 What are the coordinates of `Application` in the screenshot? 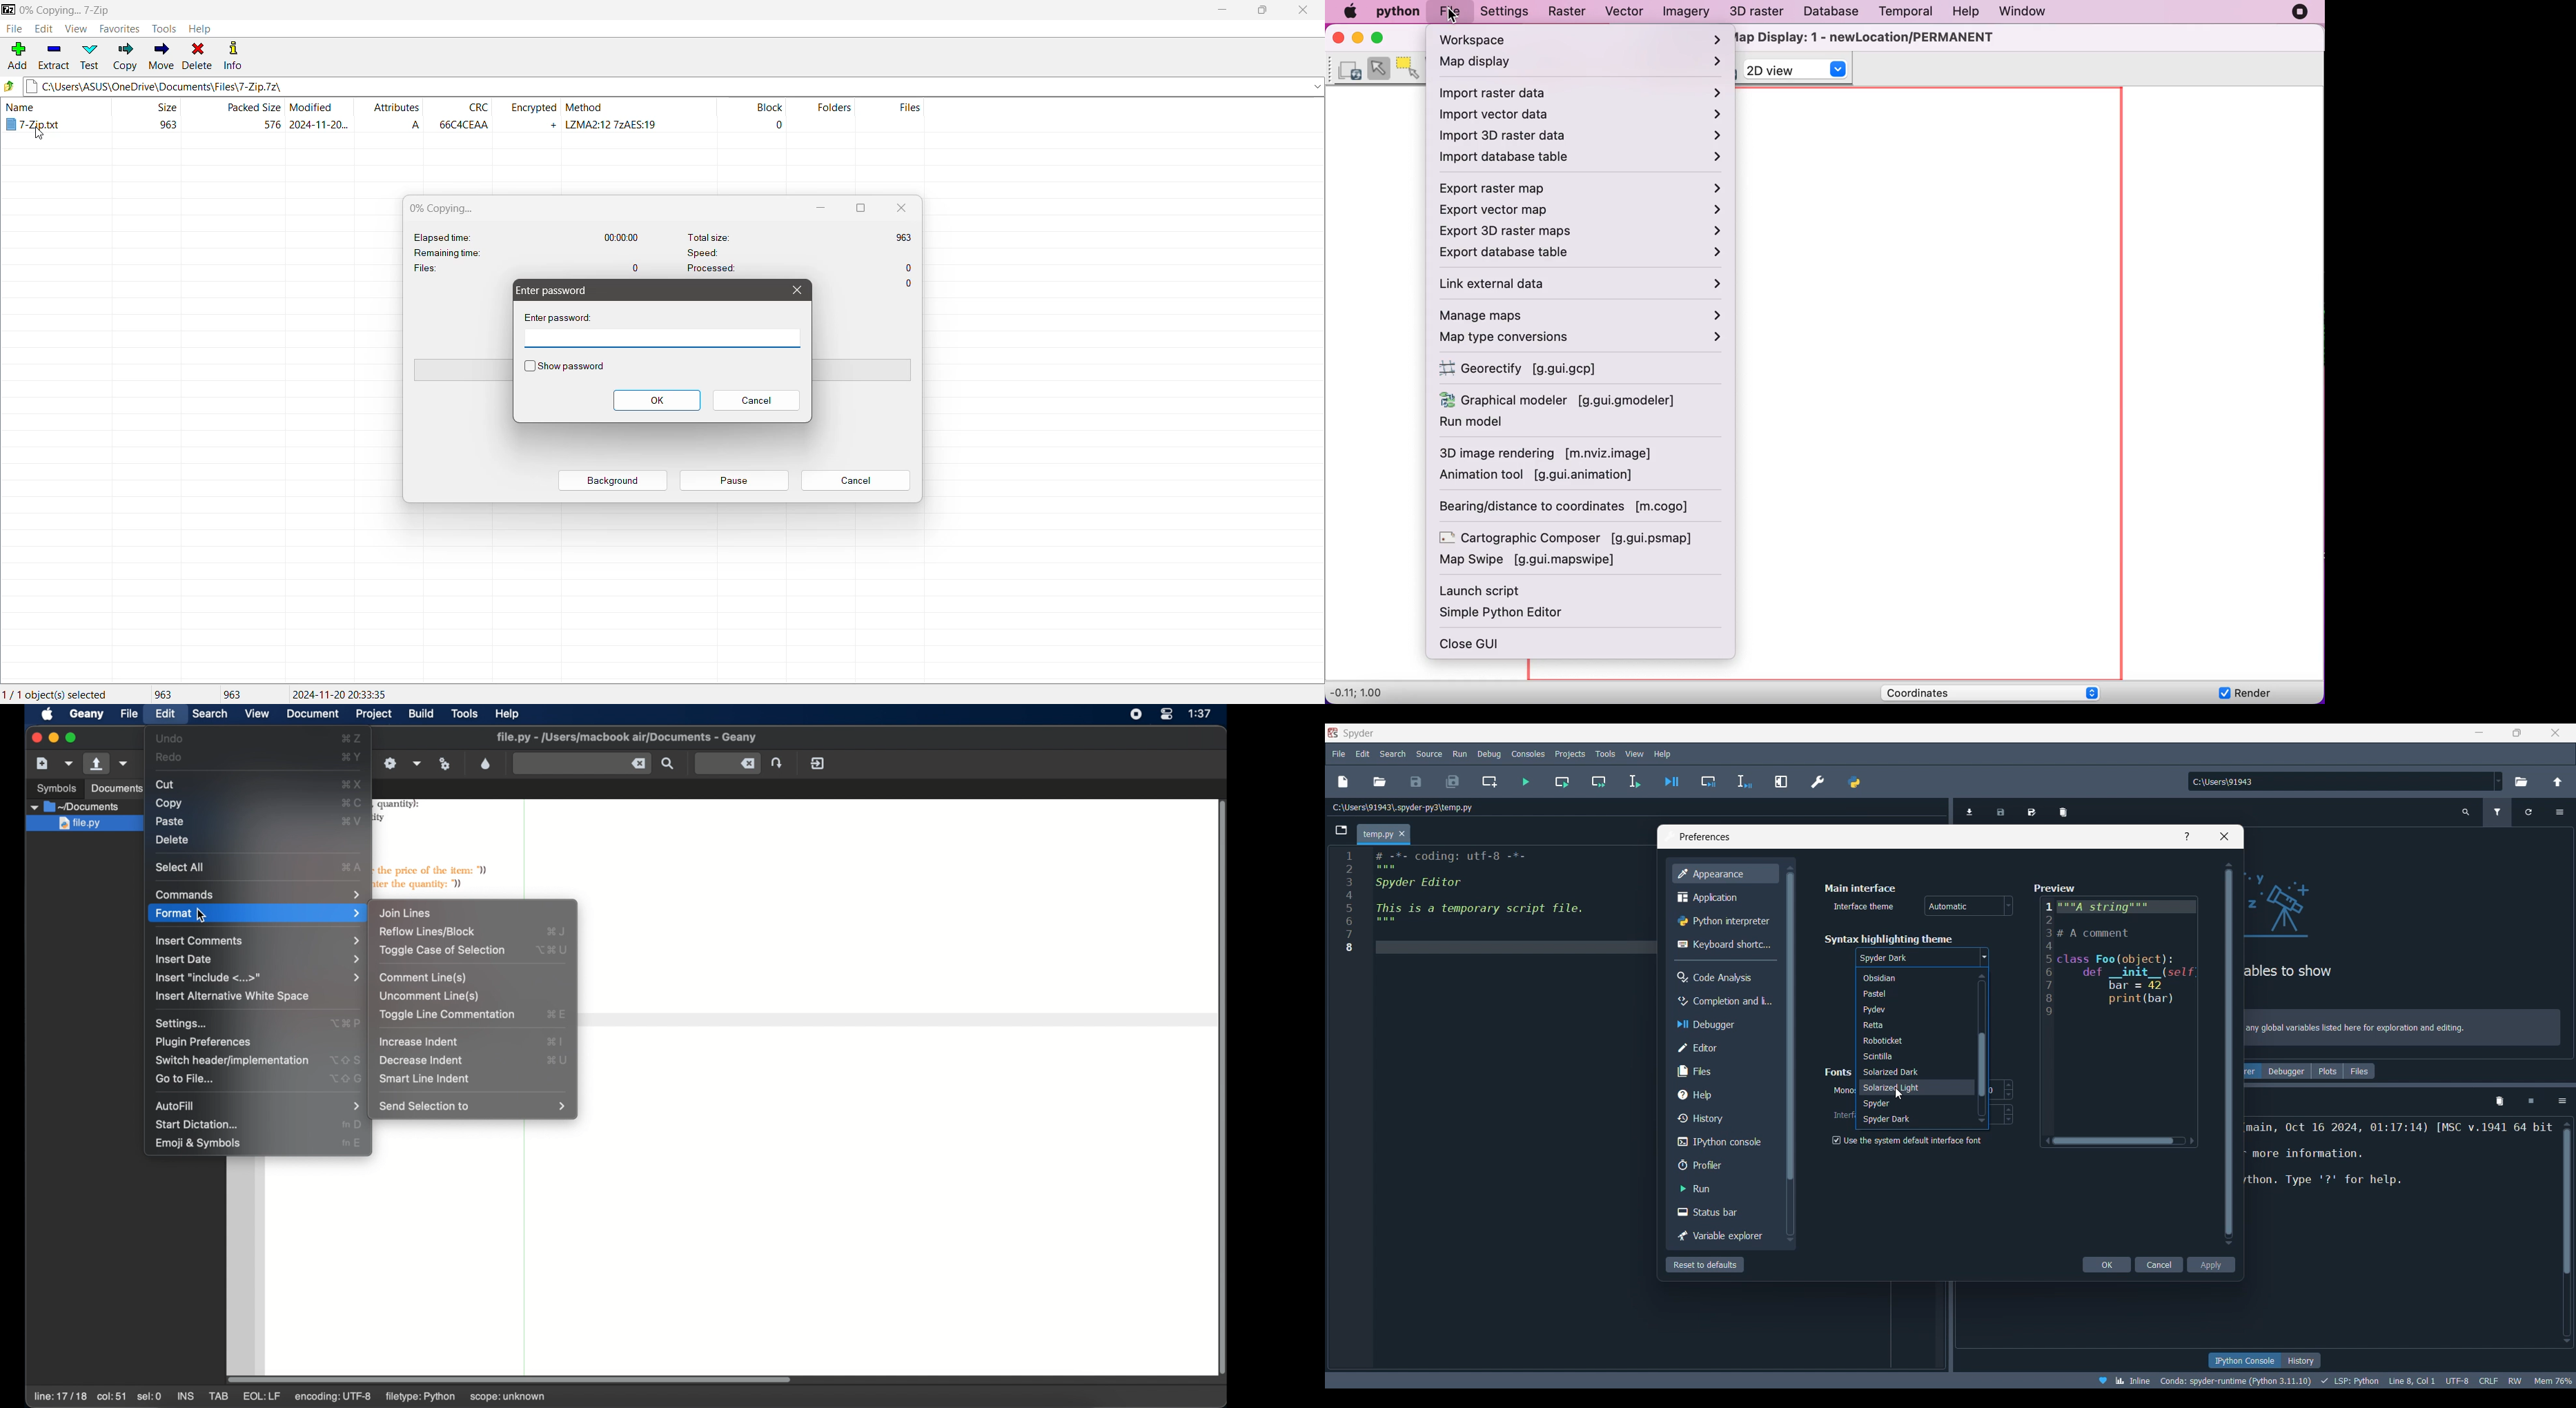 It's located at (1723, 896).